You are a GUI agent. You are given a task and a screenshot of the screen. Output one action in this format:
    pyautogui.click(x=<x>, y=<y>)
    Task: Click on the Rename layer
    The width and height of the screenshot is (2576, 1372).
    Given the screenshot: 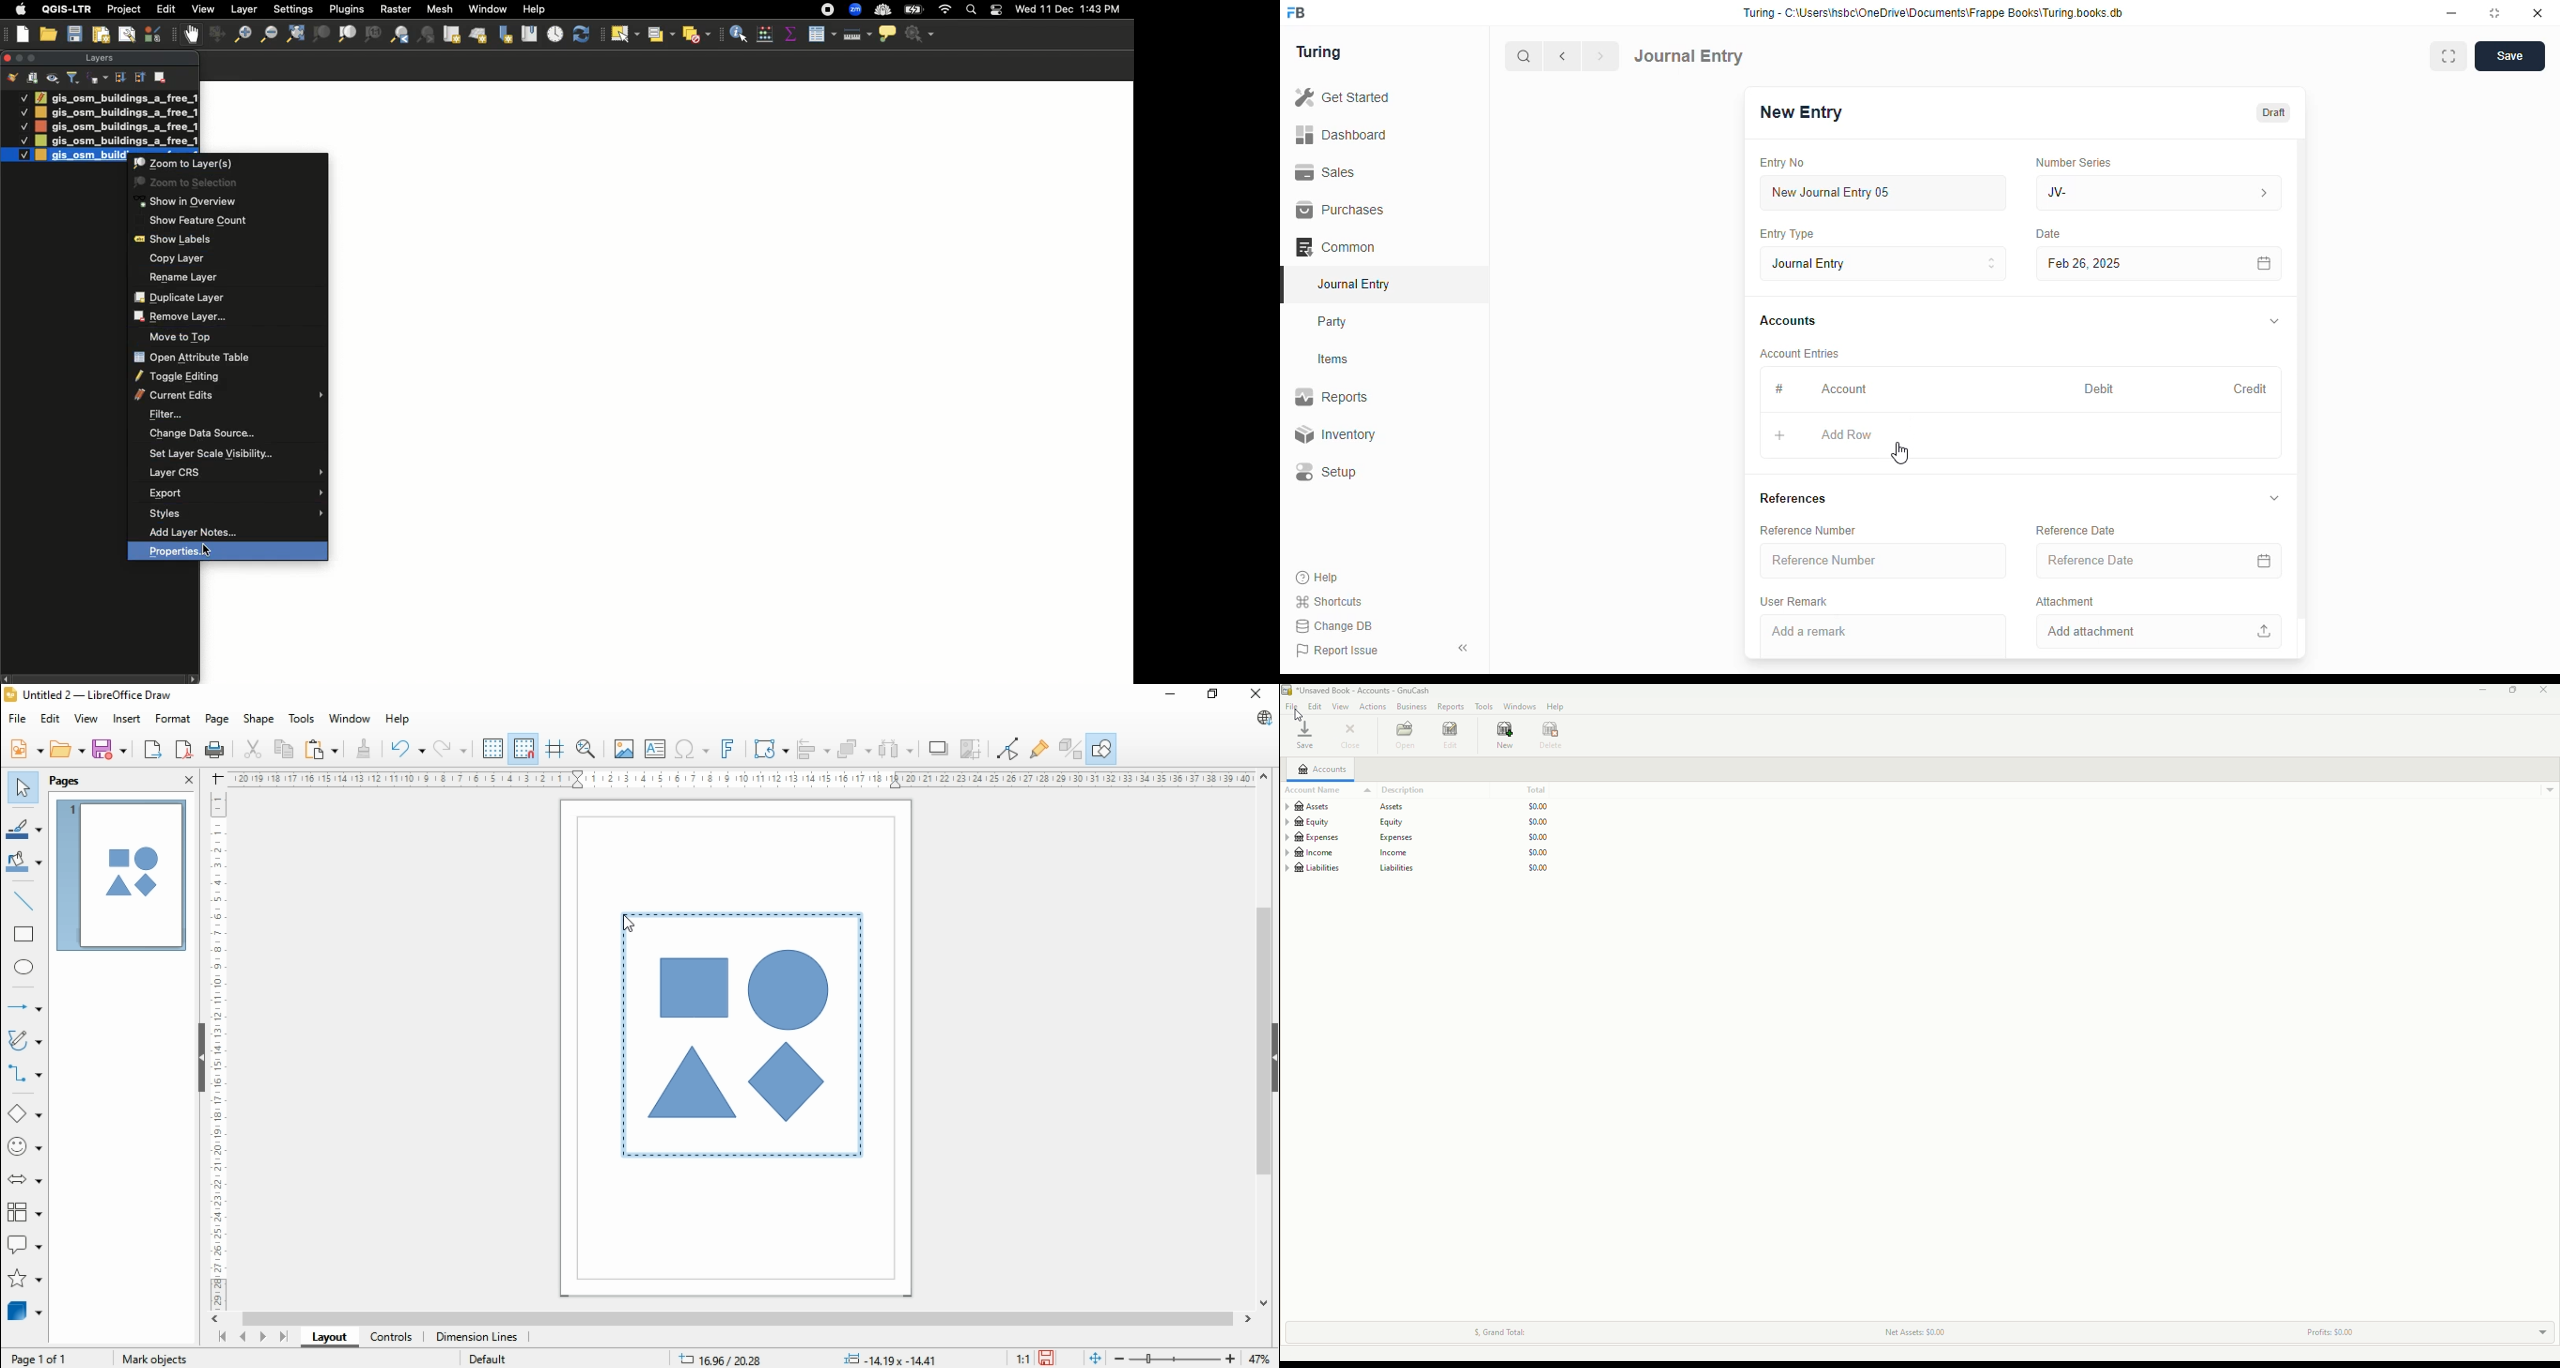 What is the action you would take?
    pyautogui.click(x=223, y=278)
    